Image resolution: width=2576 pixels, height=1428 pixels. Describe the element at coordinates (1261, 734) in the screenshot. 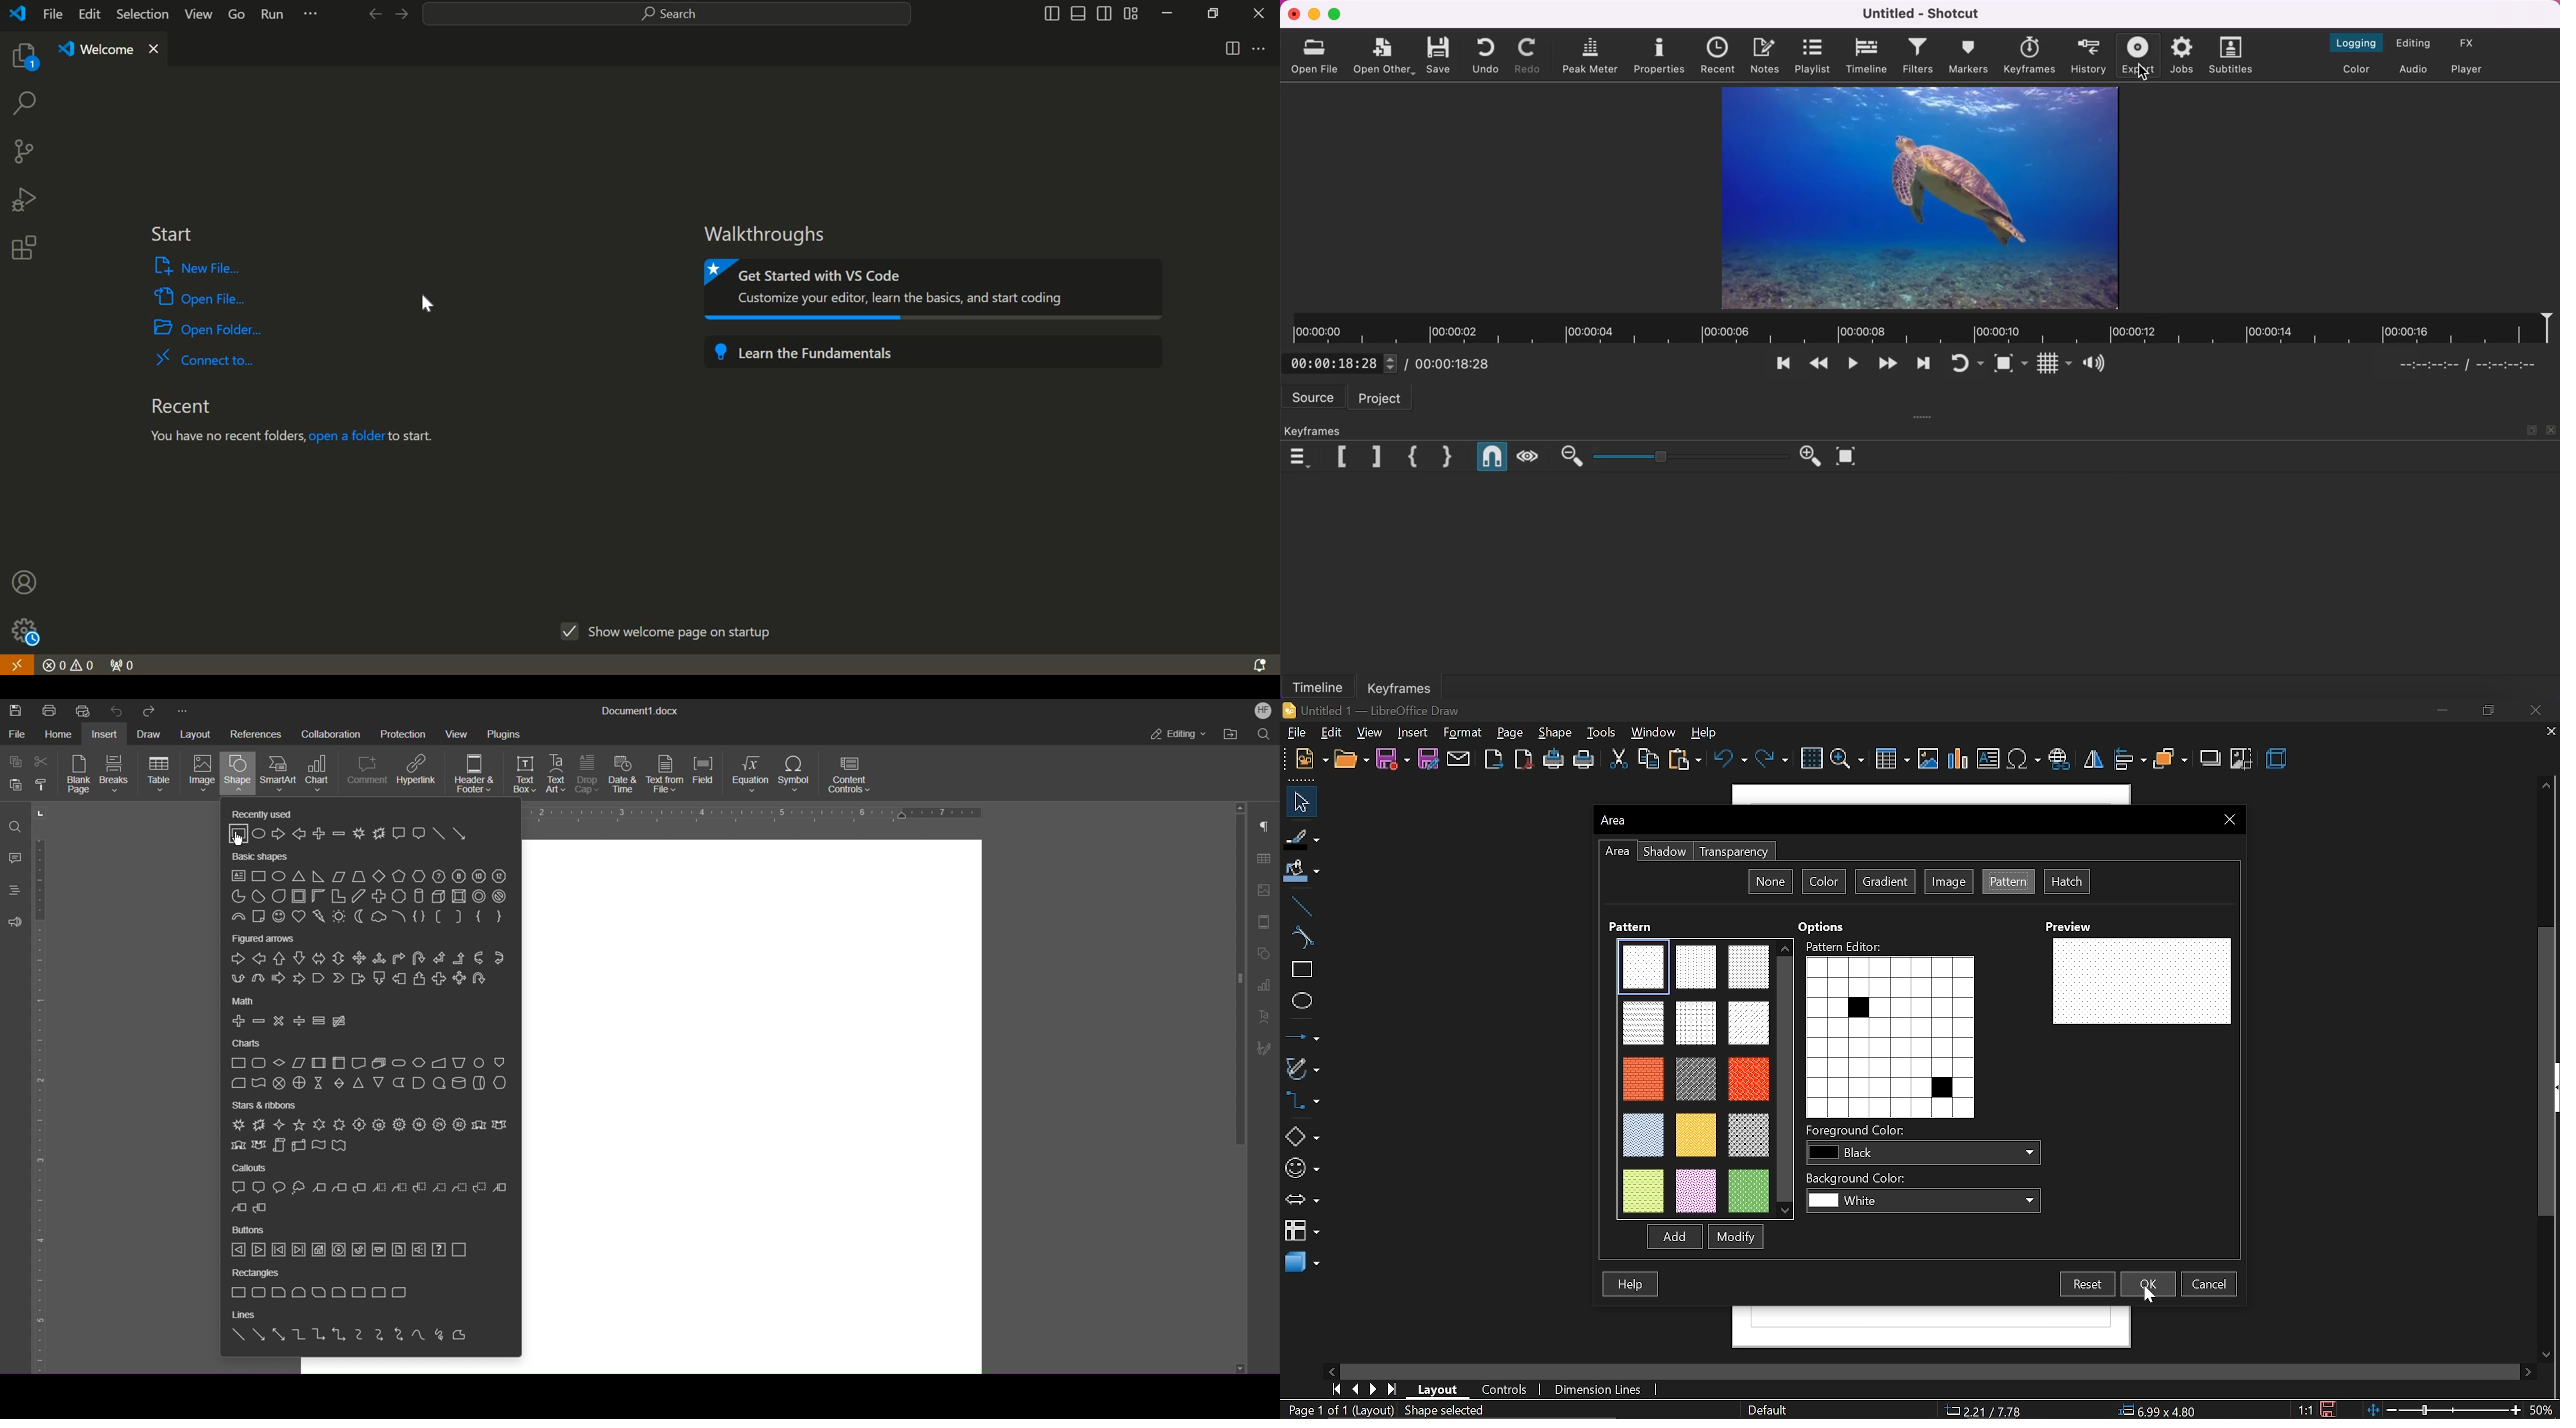

I see `Search` at that location.